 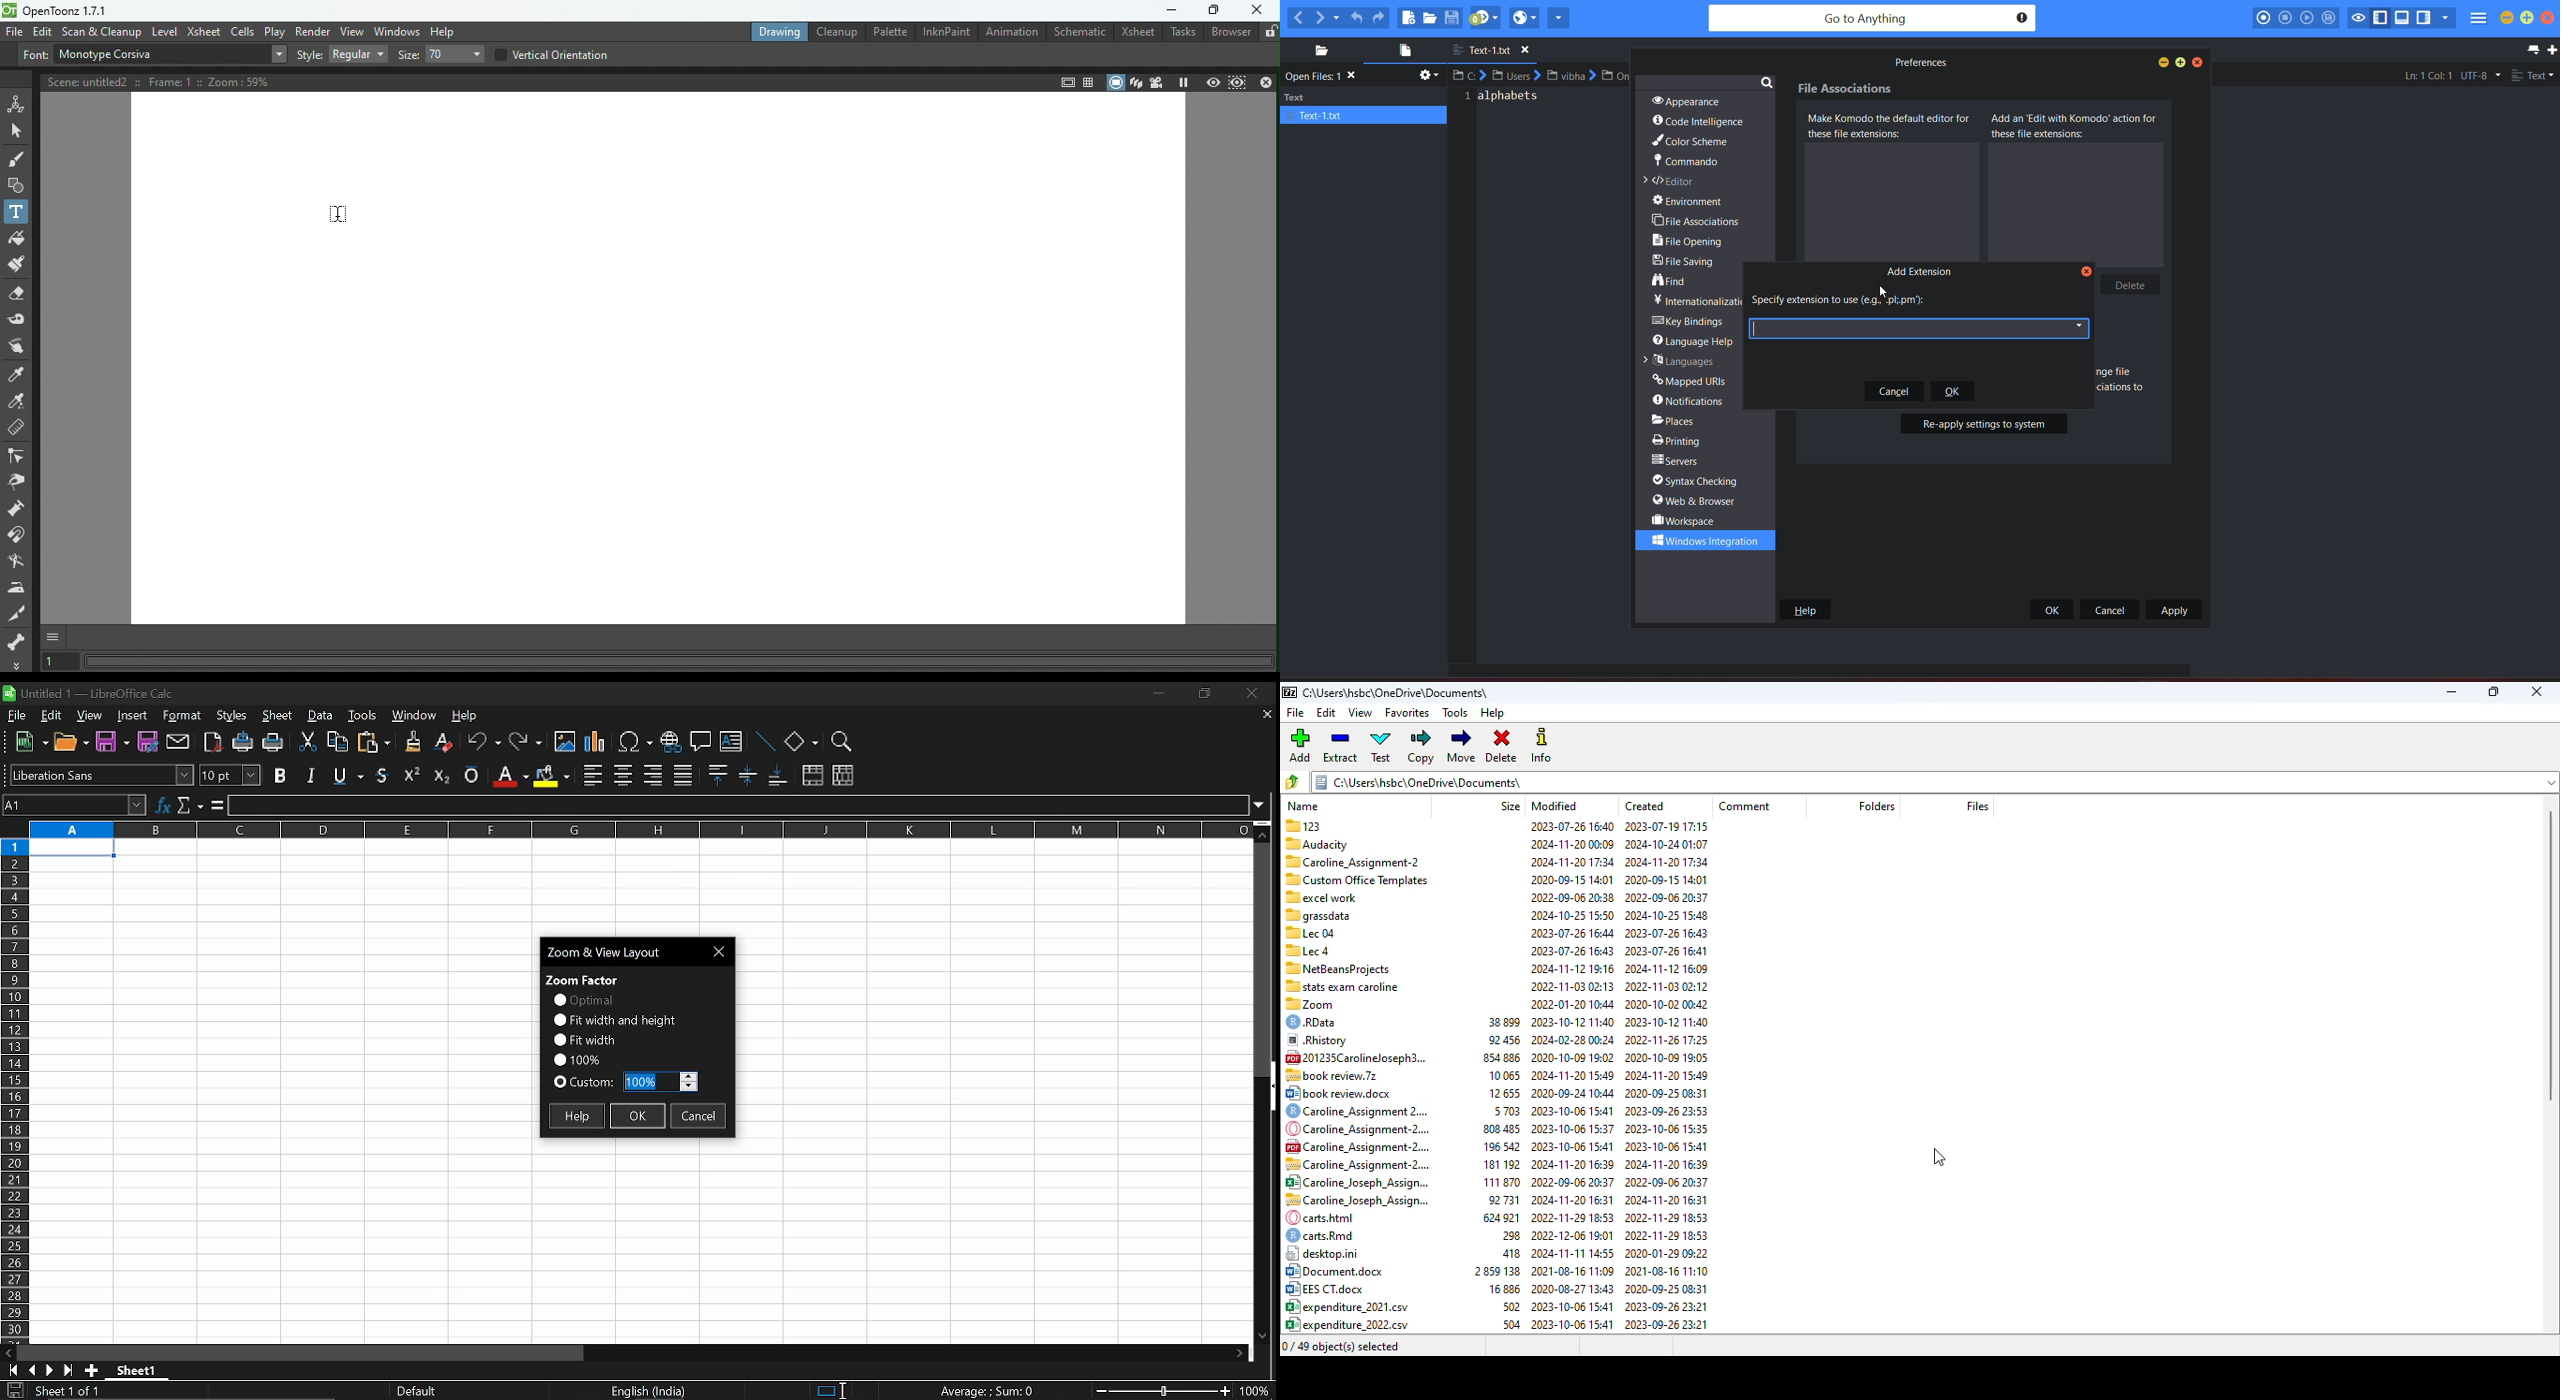 I want to click on search bar, so click(x=1871, y=19).